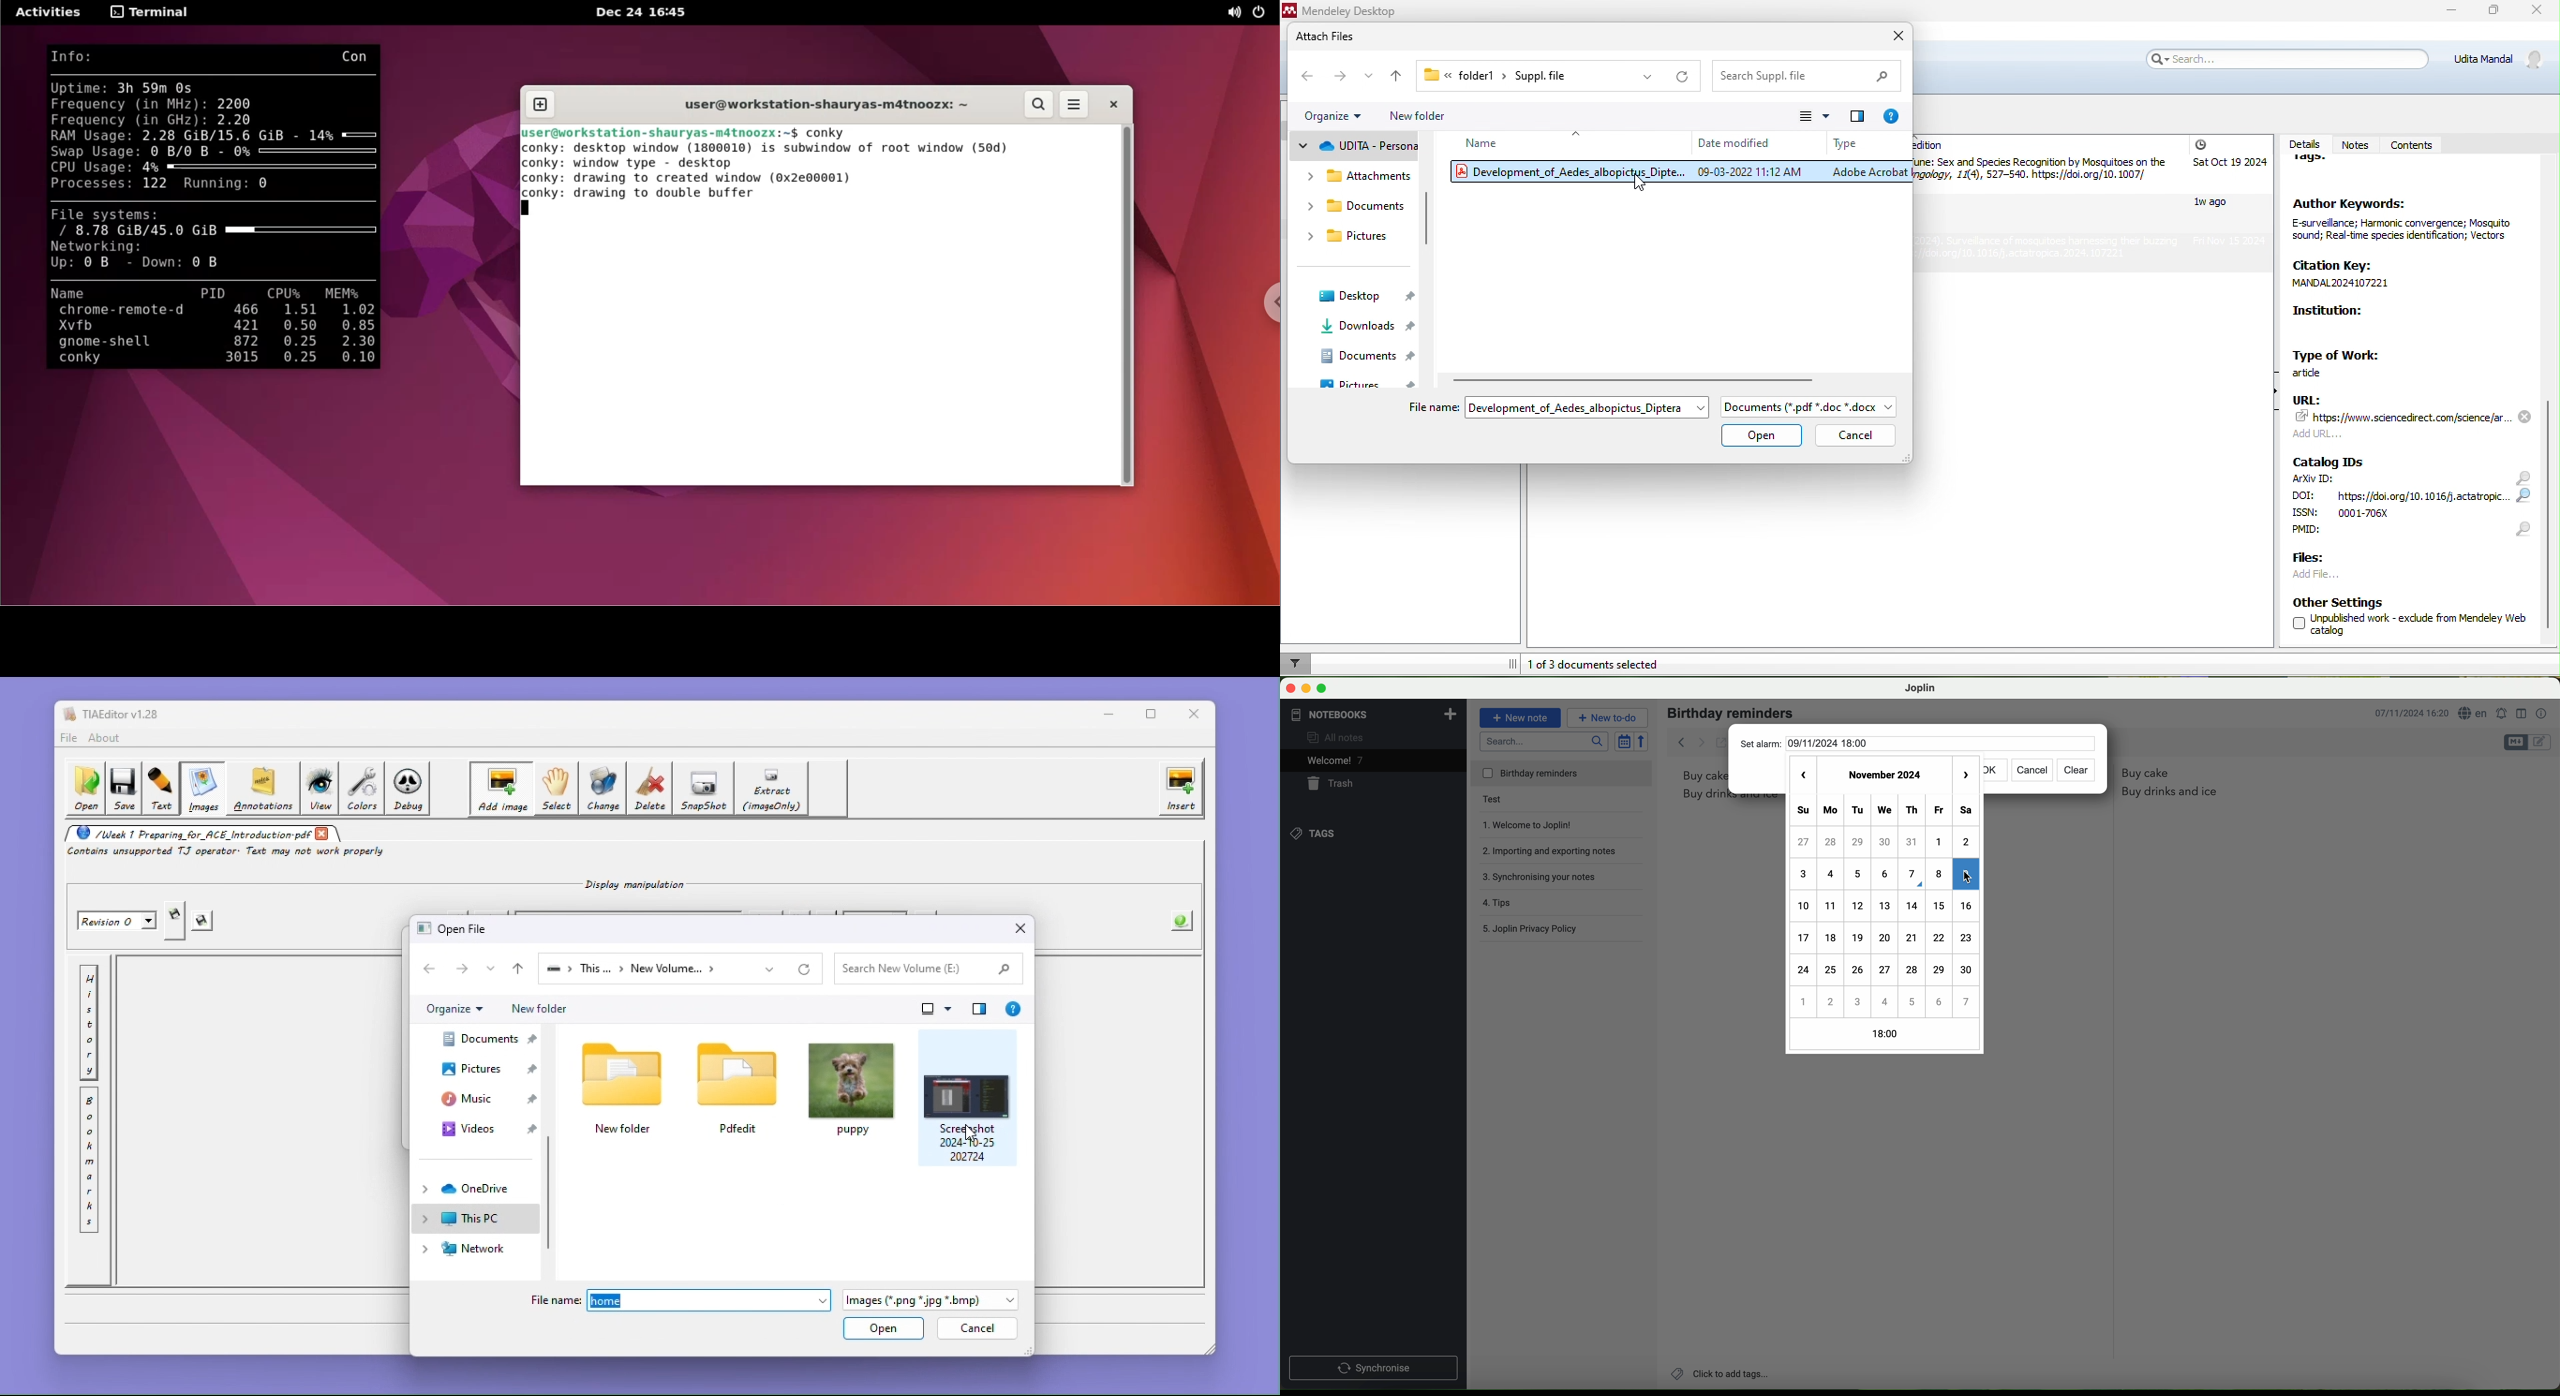 The height and width of the screenshot is (1400, 2576). Describe the element at coordinates (1791, 772) in the screenshot. I see `previous` at that location.